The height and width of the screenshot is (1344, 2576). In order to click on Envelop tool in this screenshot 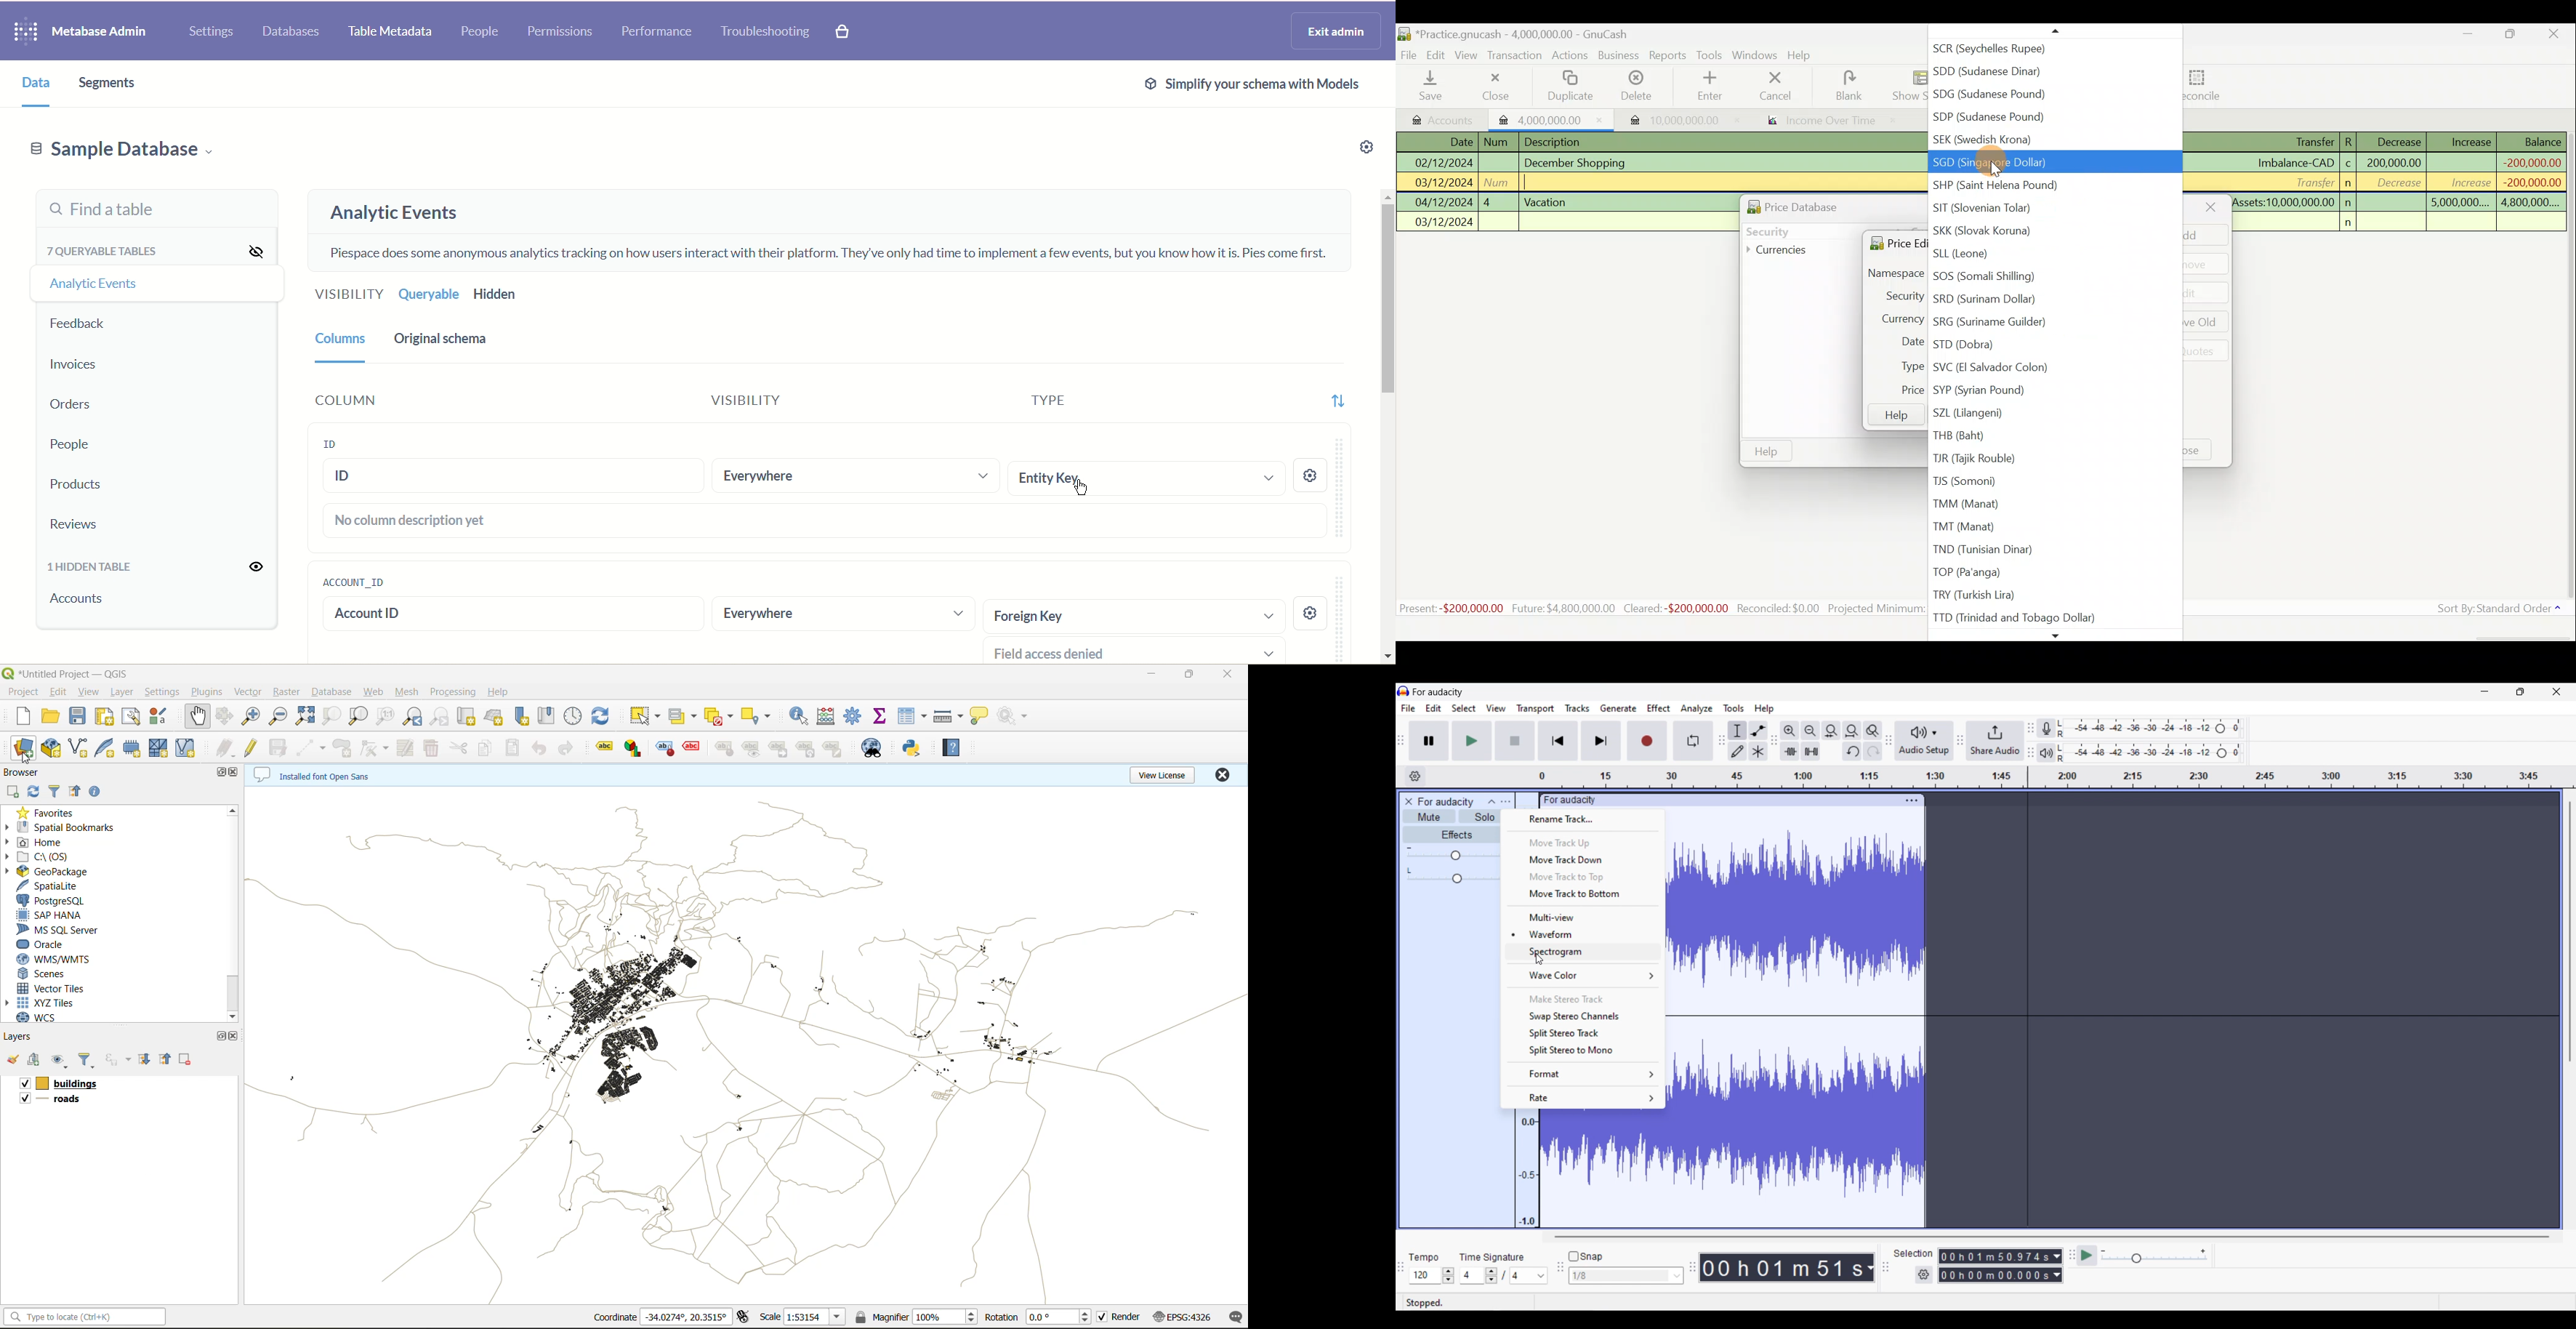, I will do `click(1759, 730)`.